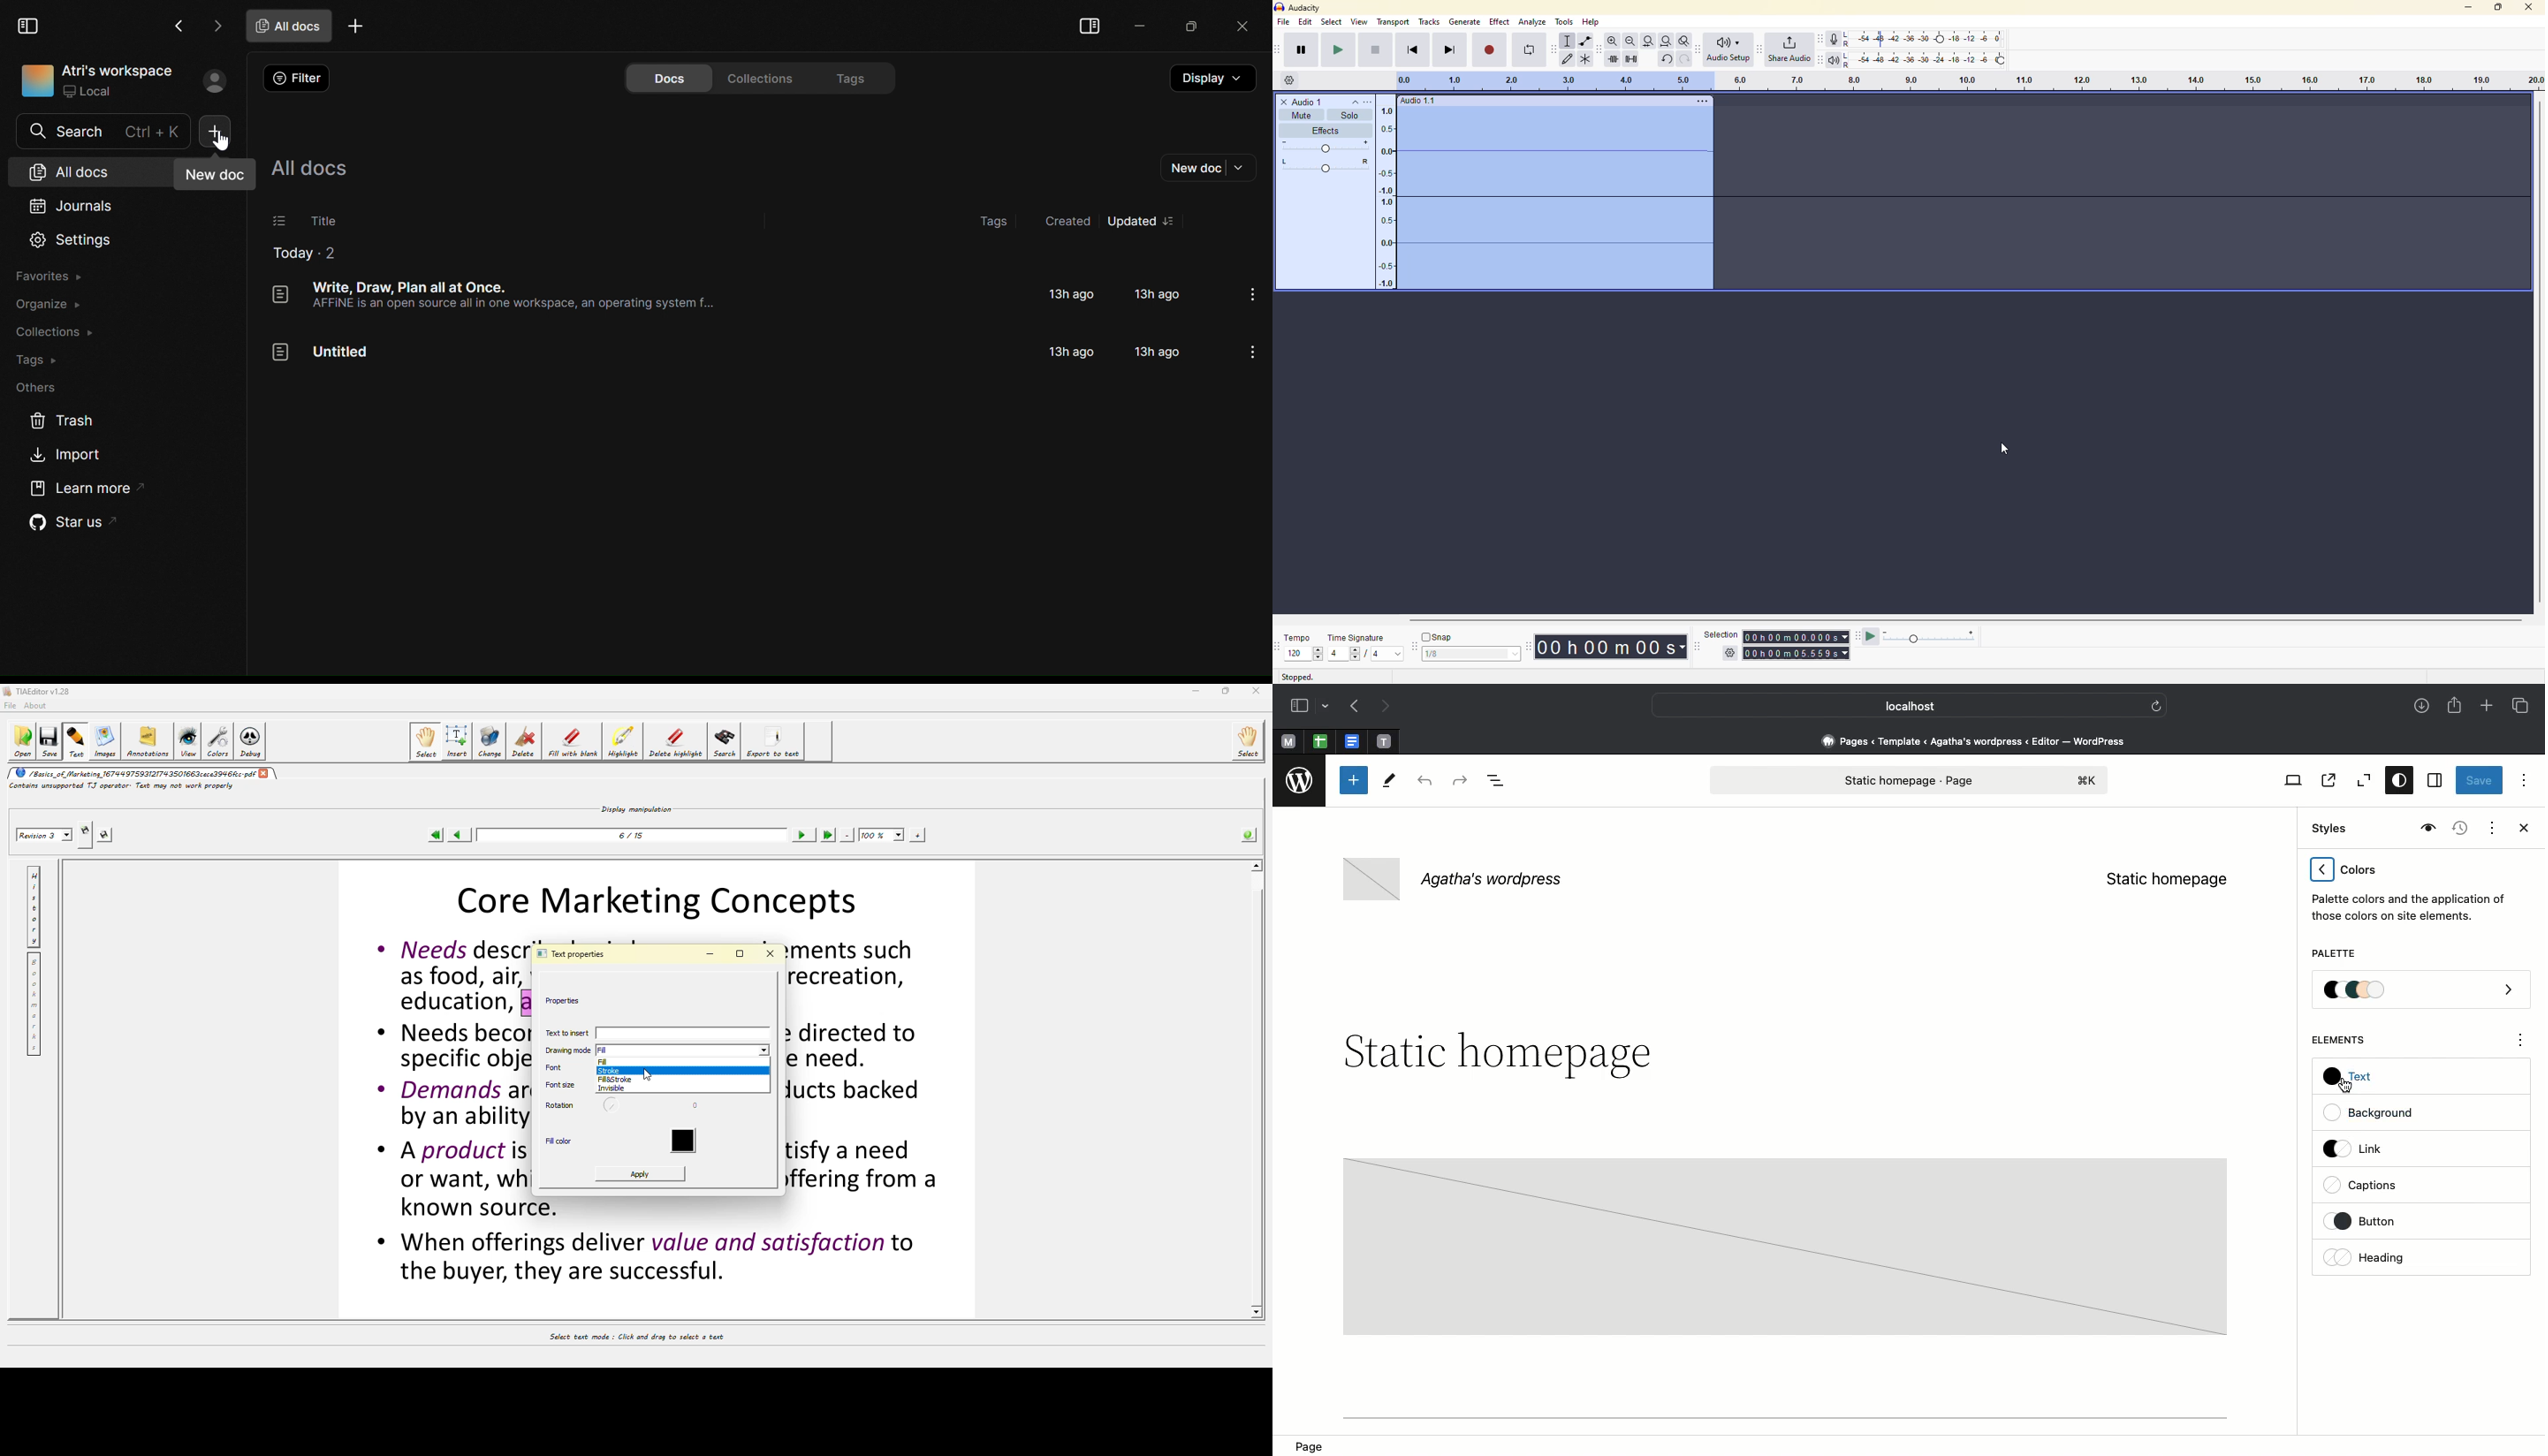 This screenshot has height=1456, width=2548. What do you see at coordinates (511, 303) in the screenshot?
I see `AFFINE is an open source all in one workspace, an operating system f...` at bounding box center [511, 303].